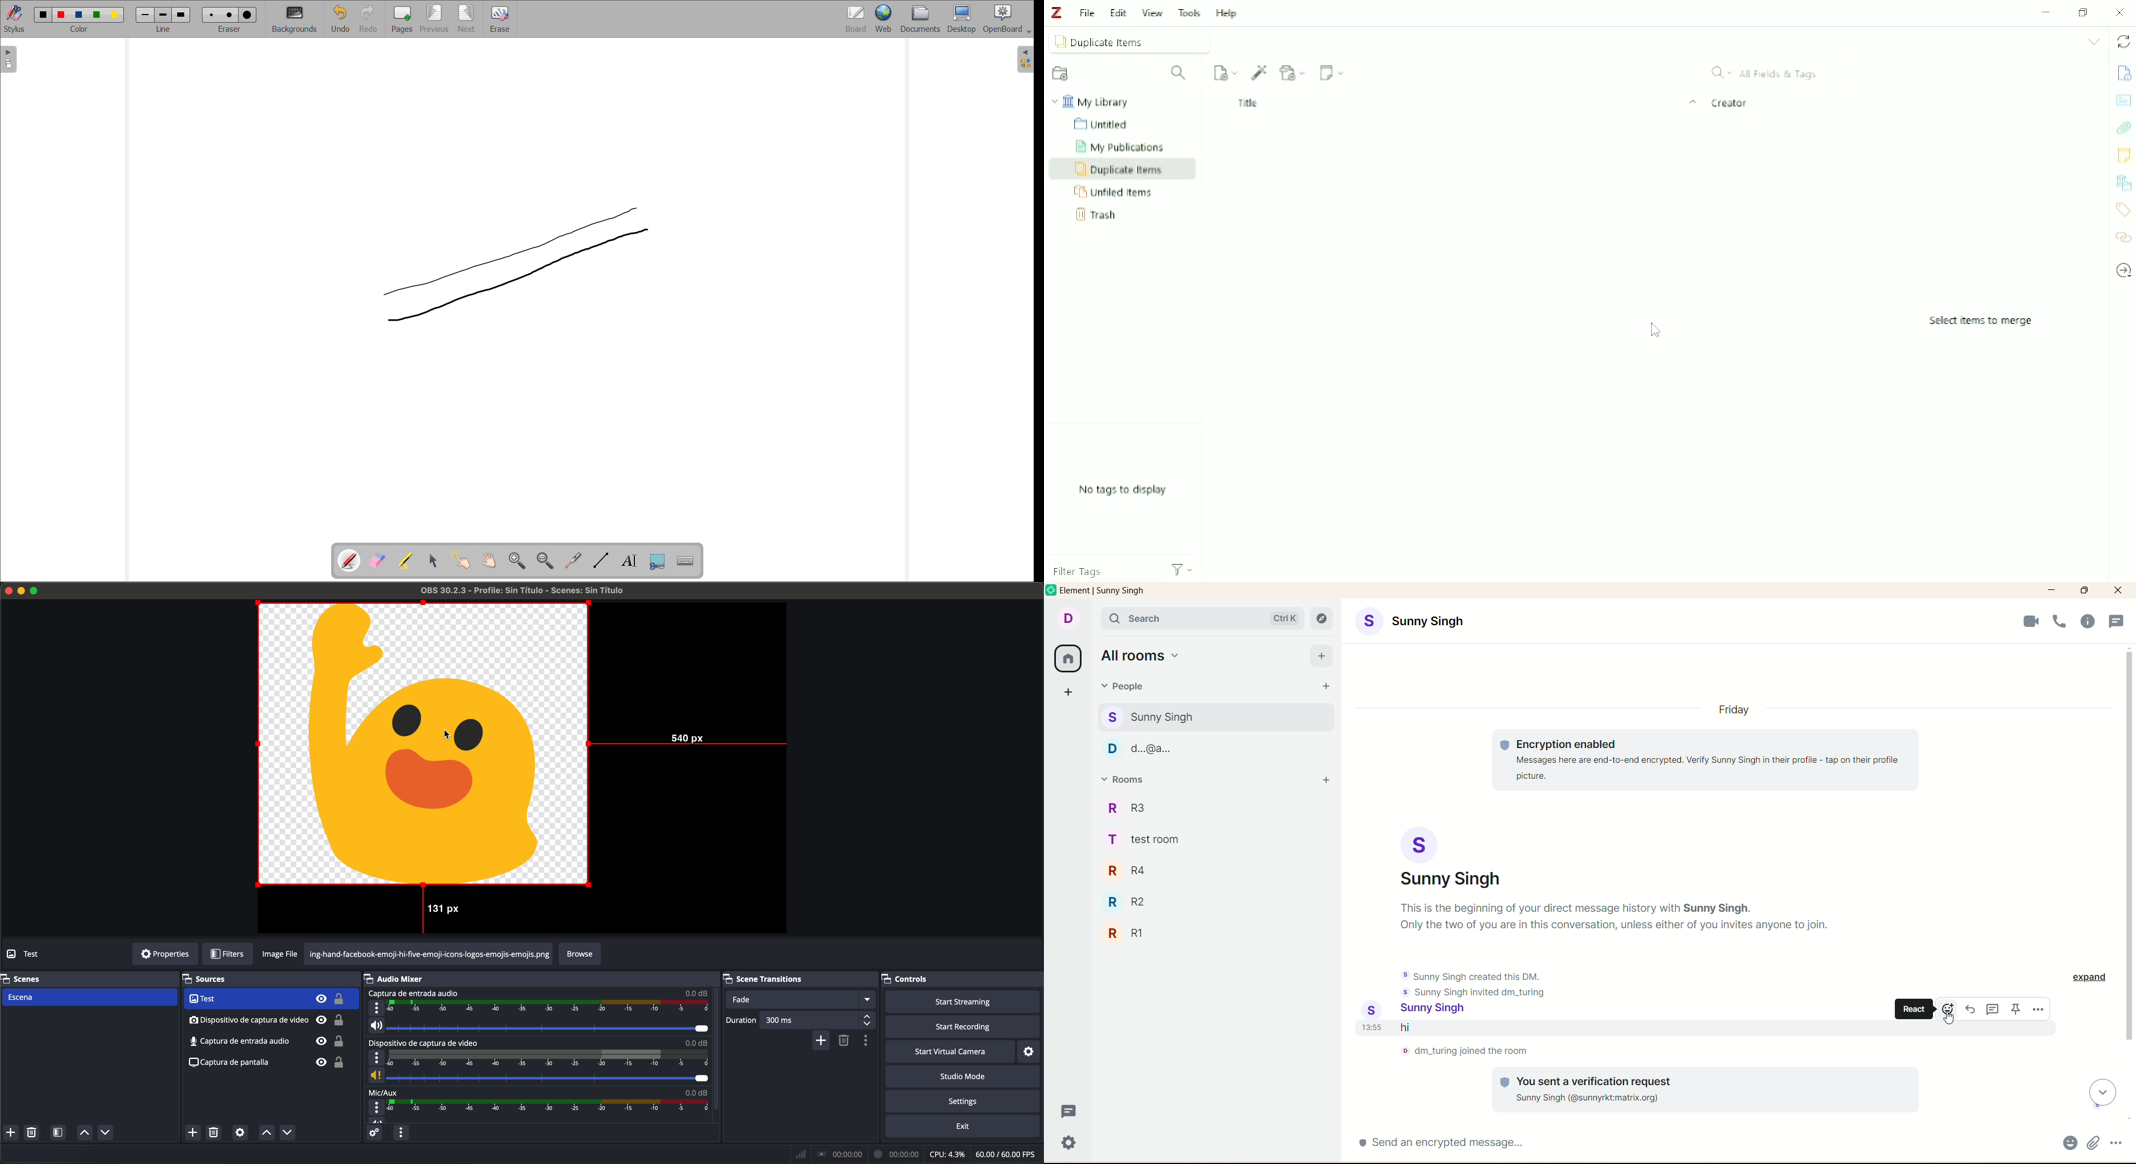  I want to click on studio mode, so click(964, 1077).